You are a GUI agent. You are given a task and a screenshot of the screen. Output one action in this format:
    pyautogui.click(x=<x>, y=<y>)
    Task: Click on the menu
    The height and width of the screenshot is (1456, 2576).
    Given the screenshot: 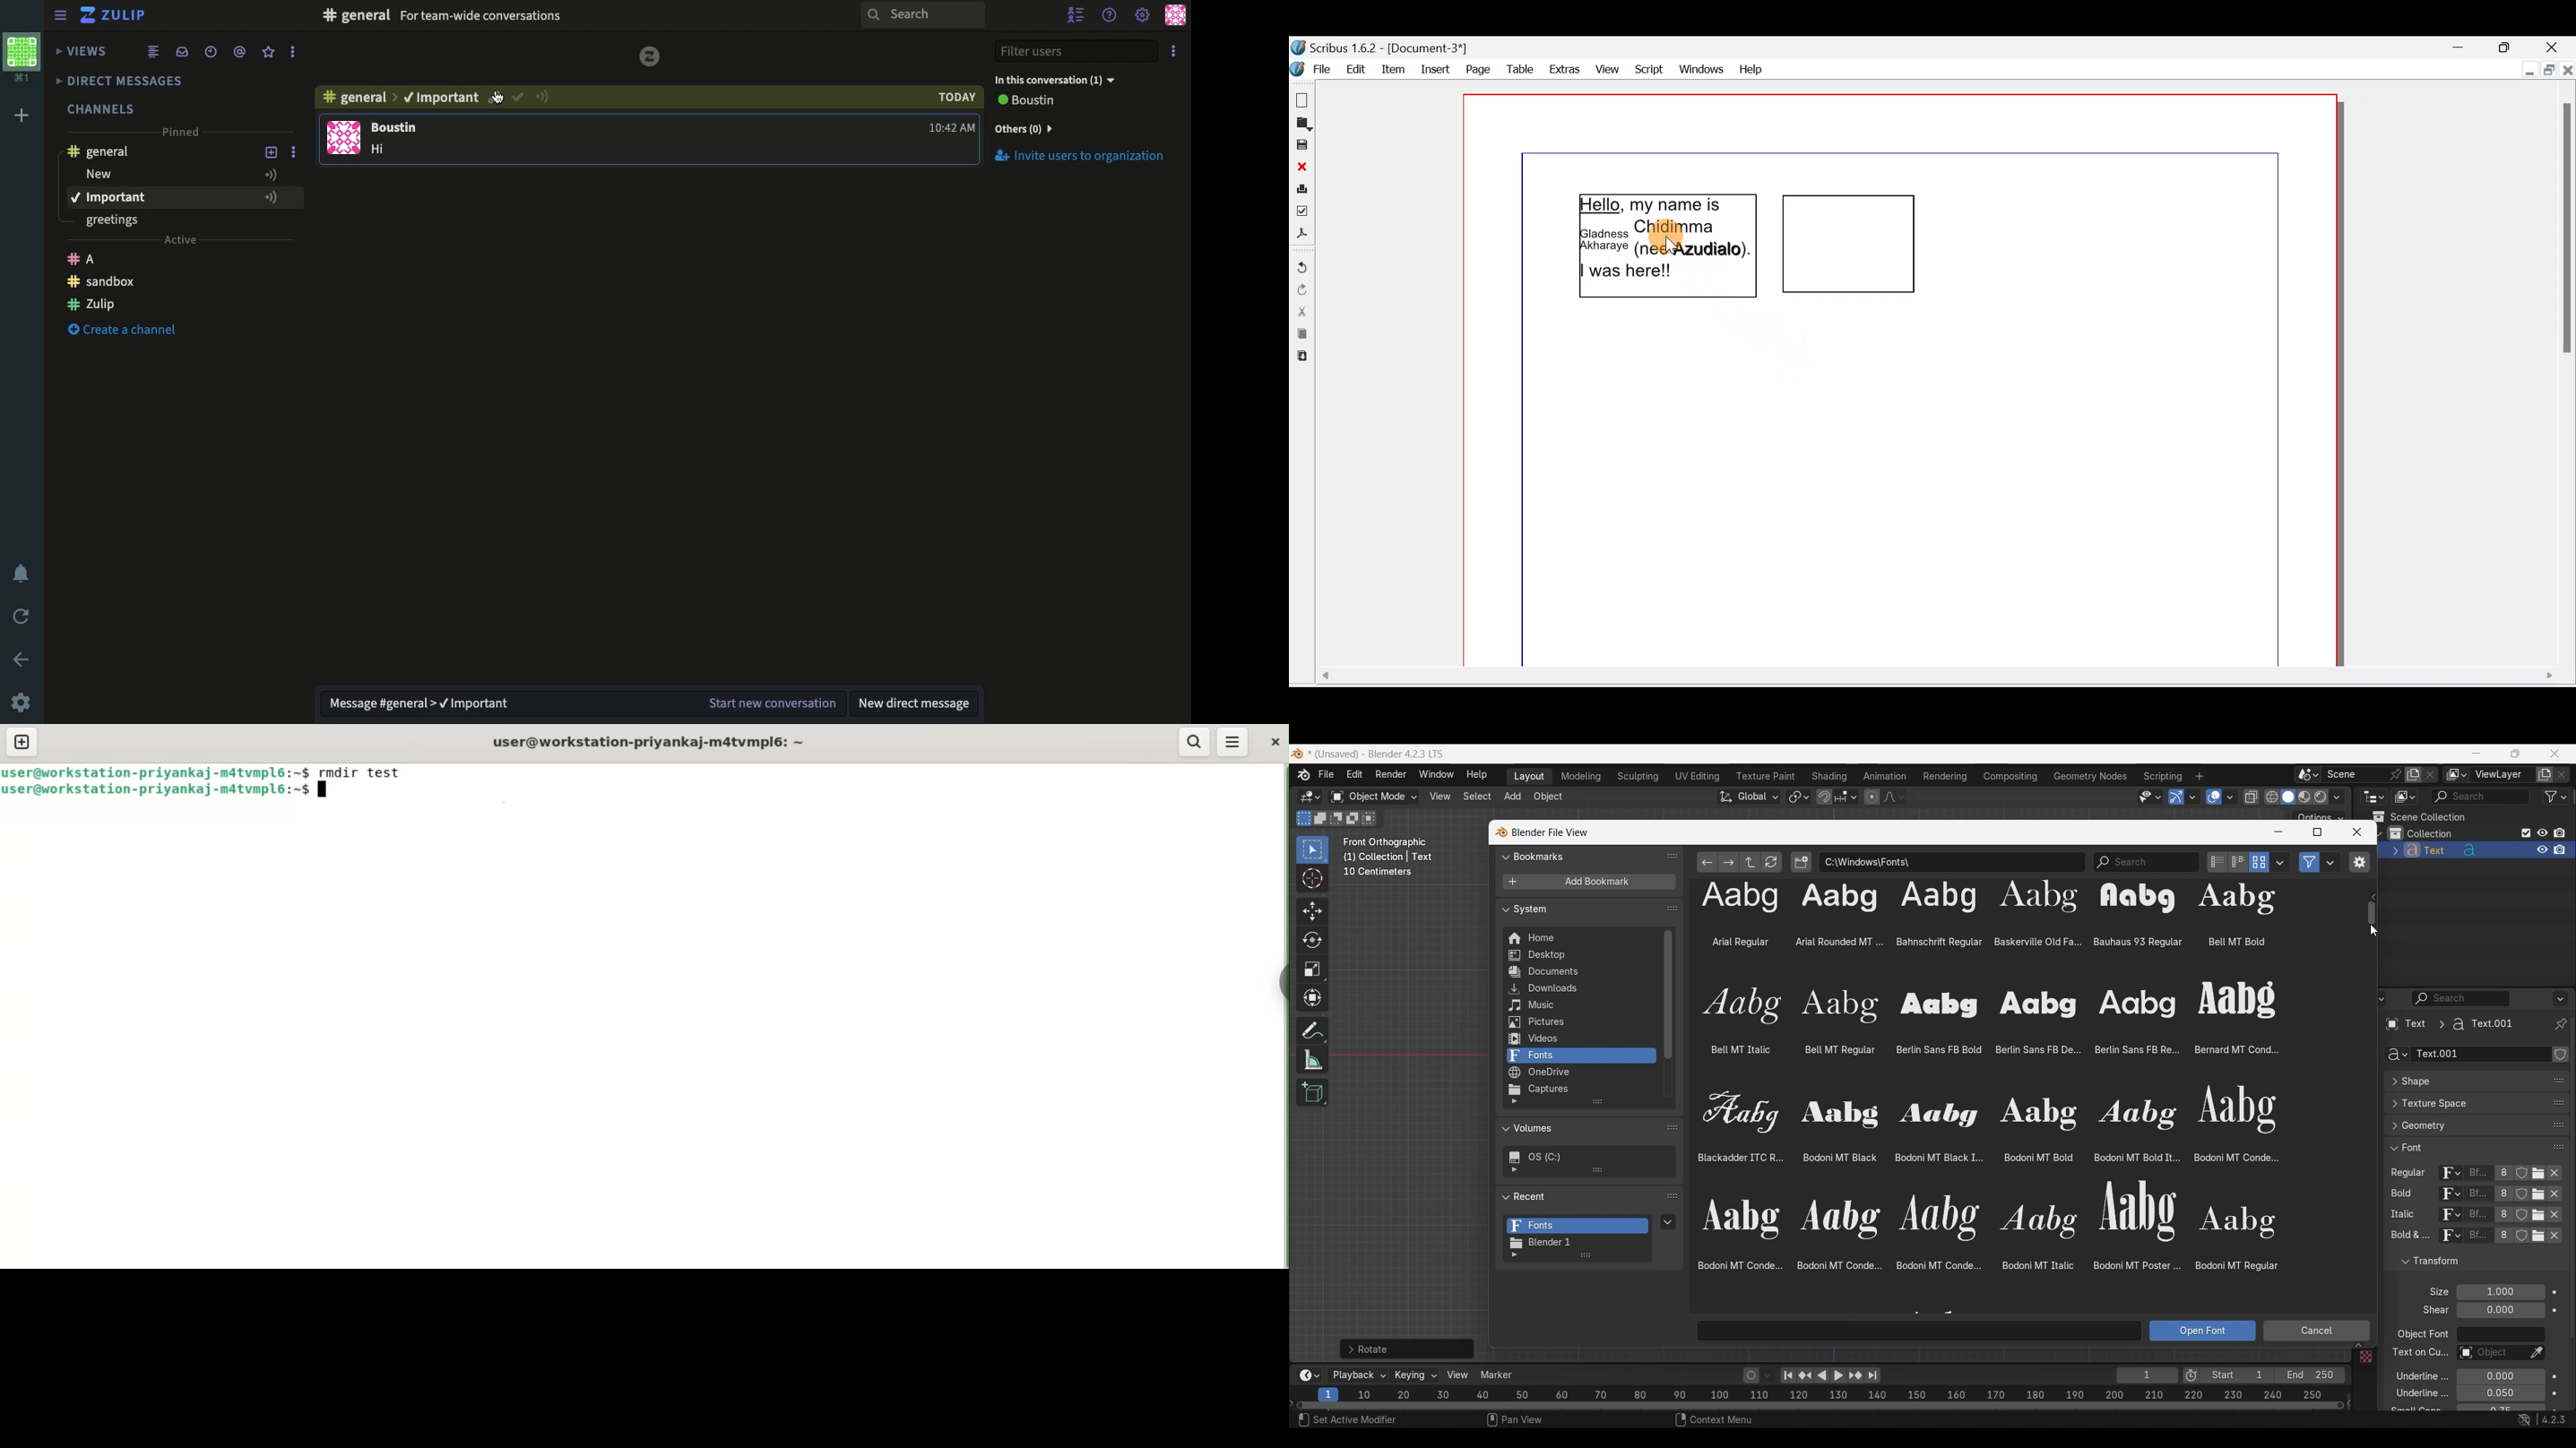 What is the action you would take?
    pyautogui.click(x=1232, y=742)
    